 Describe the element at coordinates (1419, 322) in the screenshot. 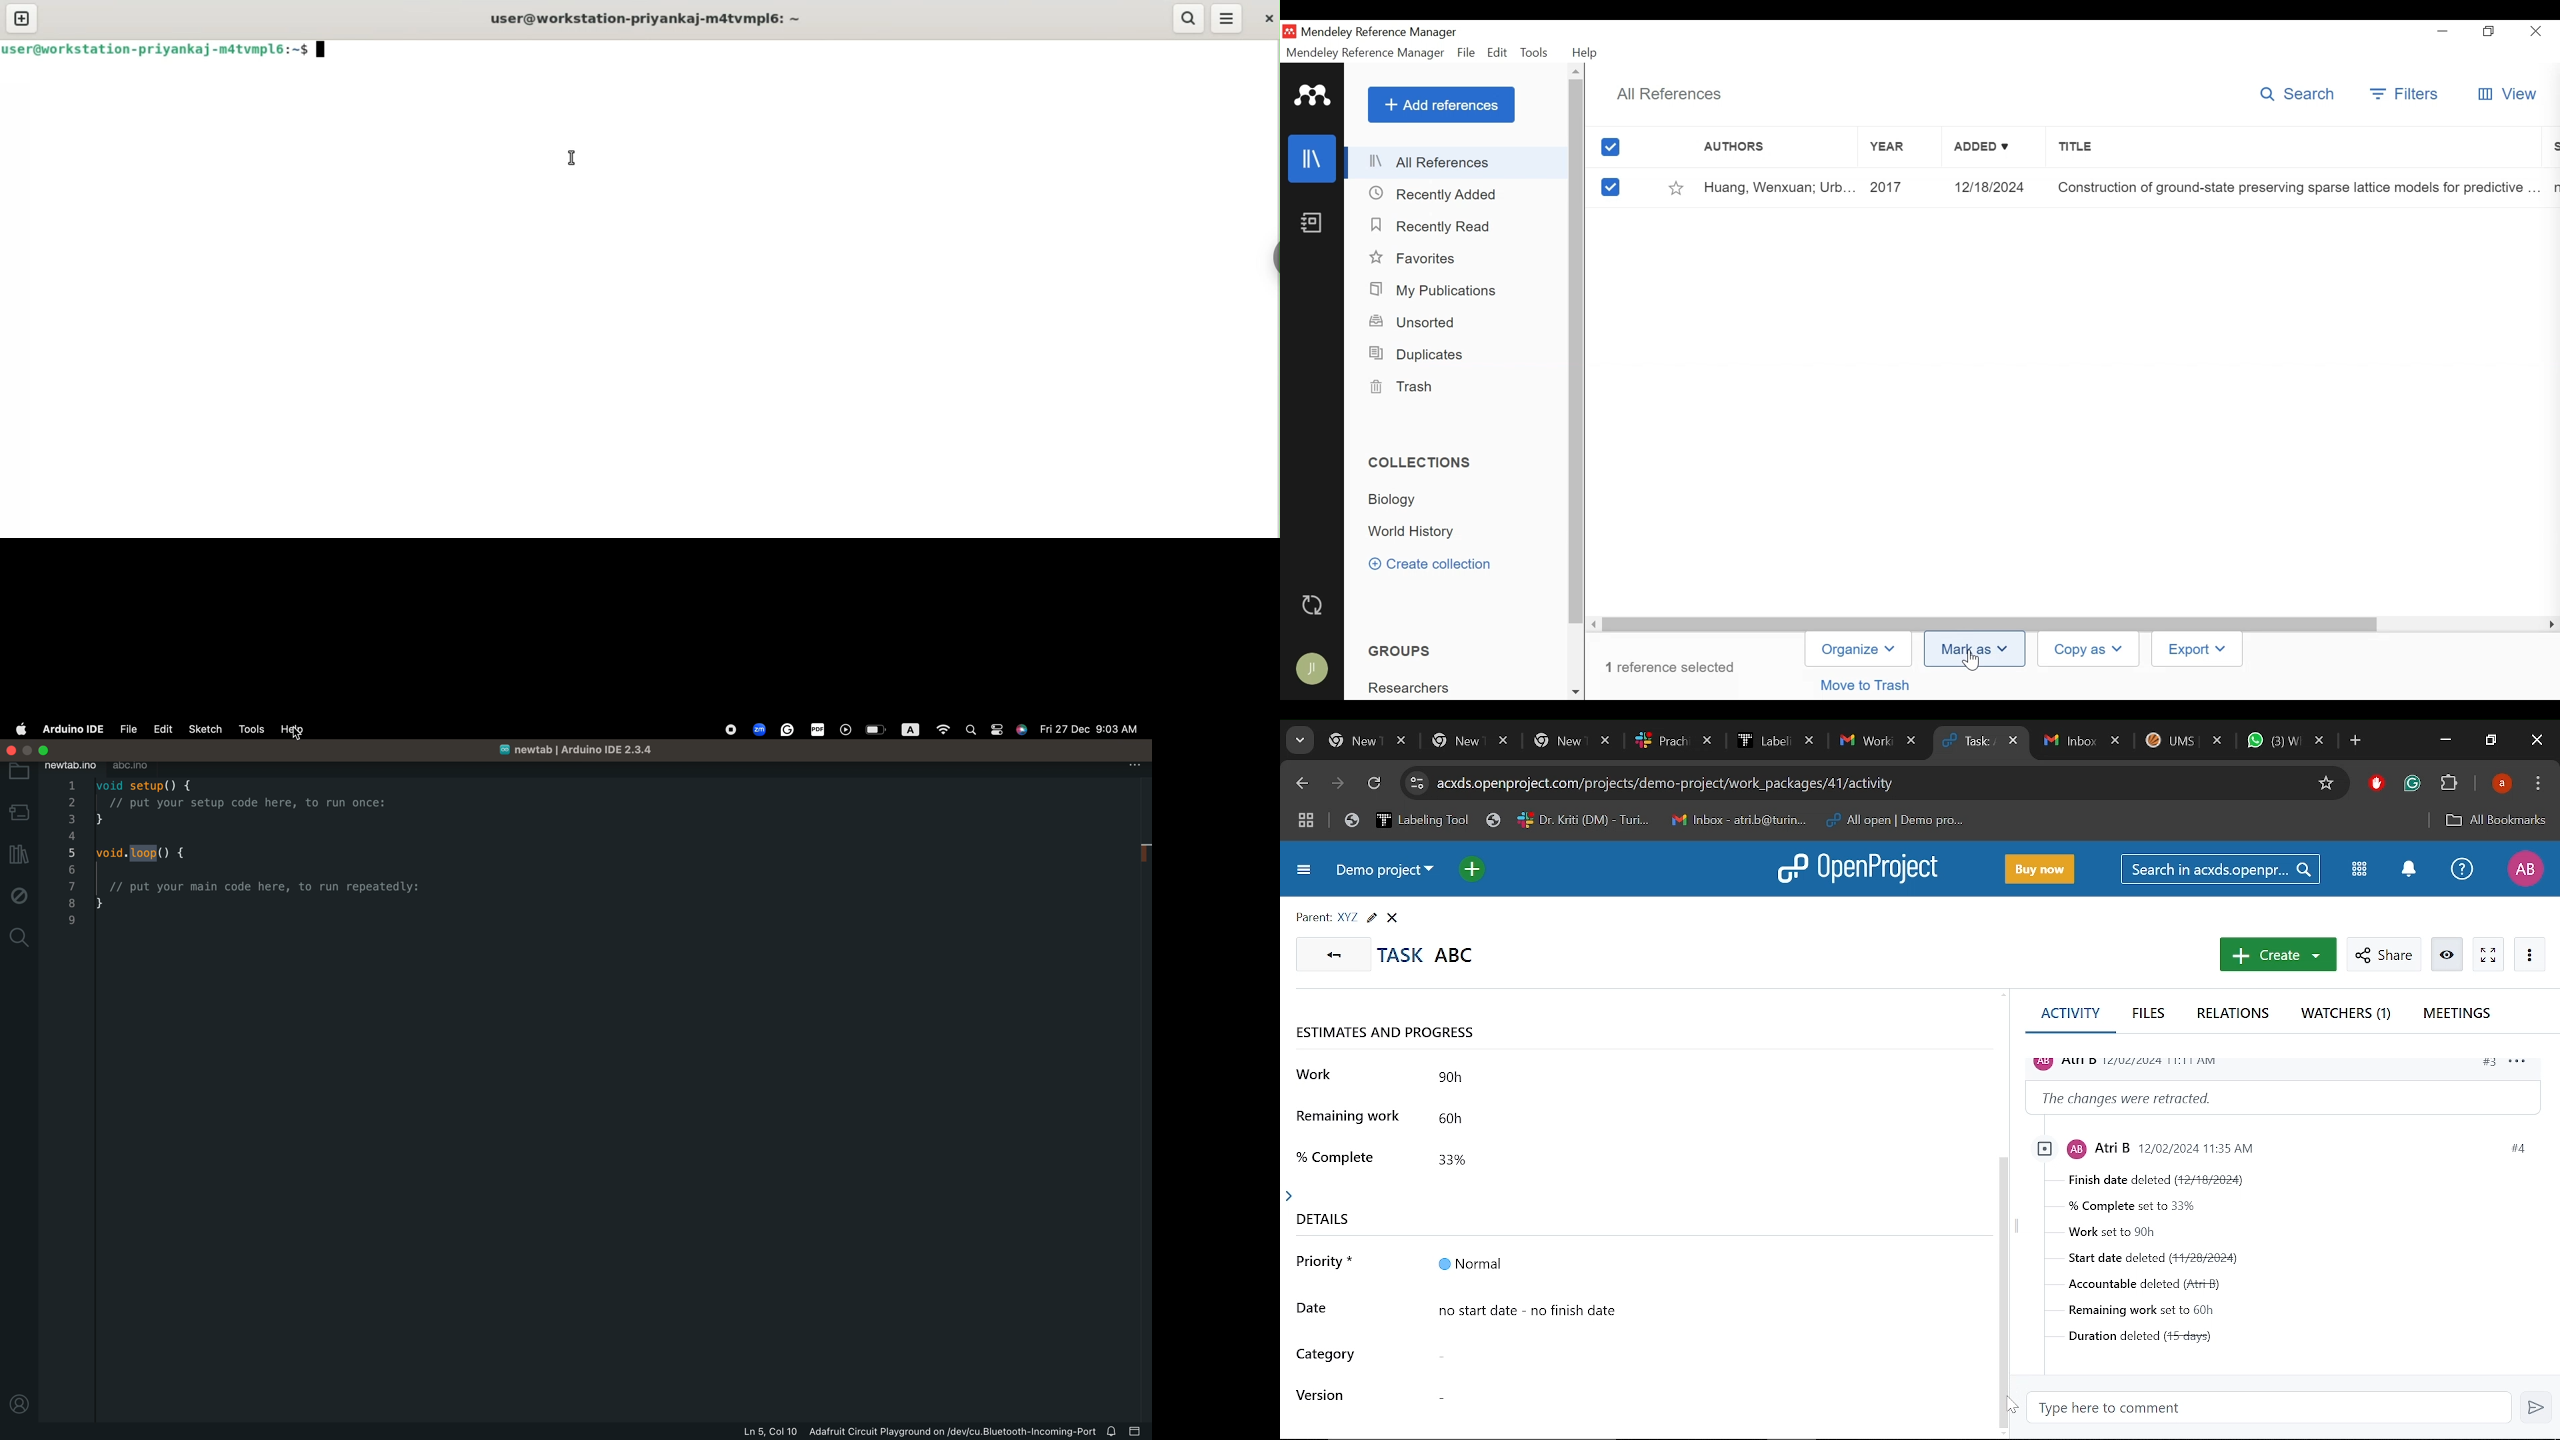

I see `Unsorted` at that location.